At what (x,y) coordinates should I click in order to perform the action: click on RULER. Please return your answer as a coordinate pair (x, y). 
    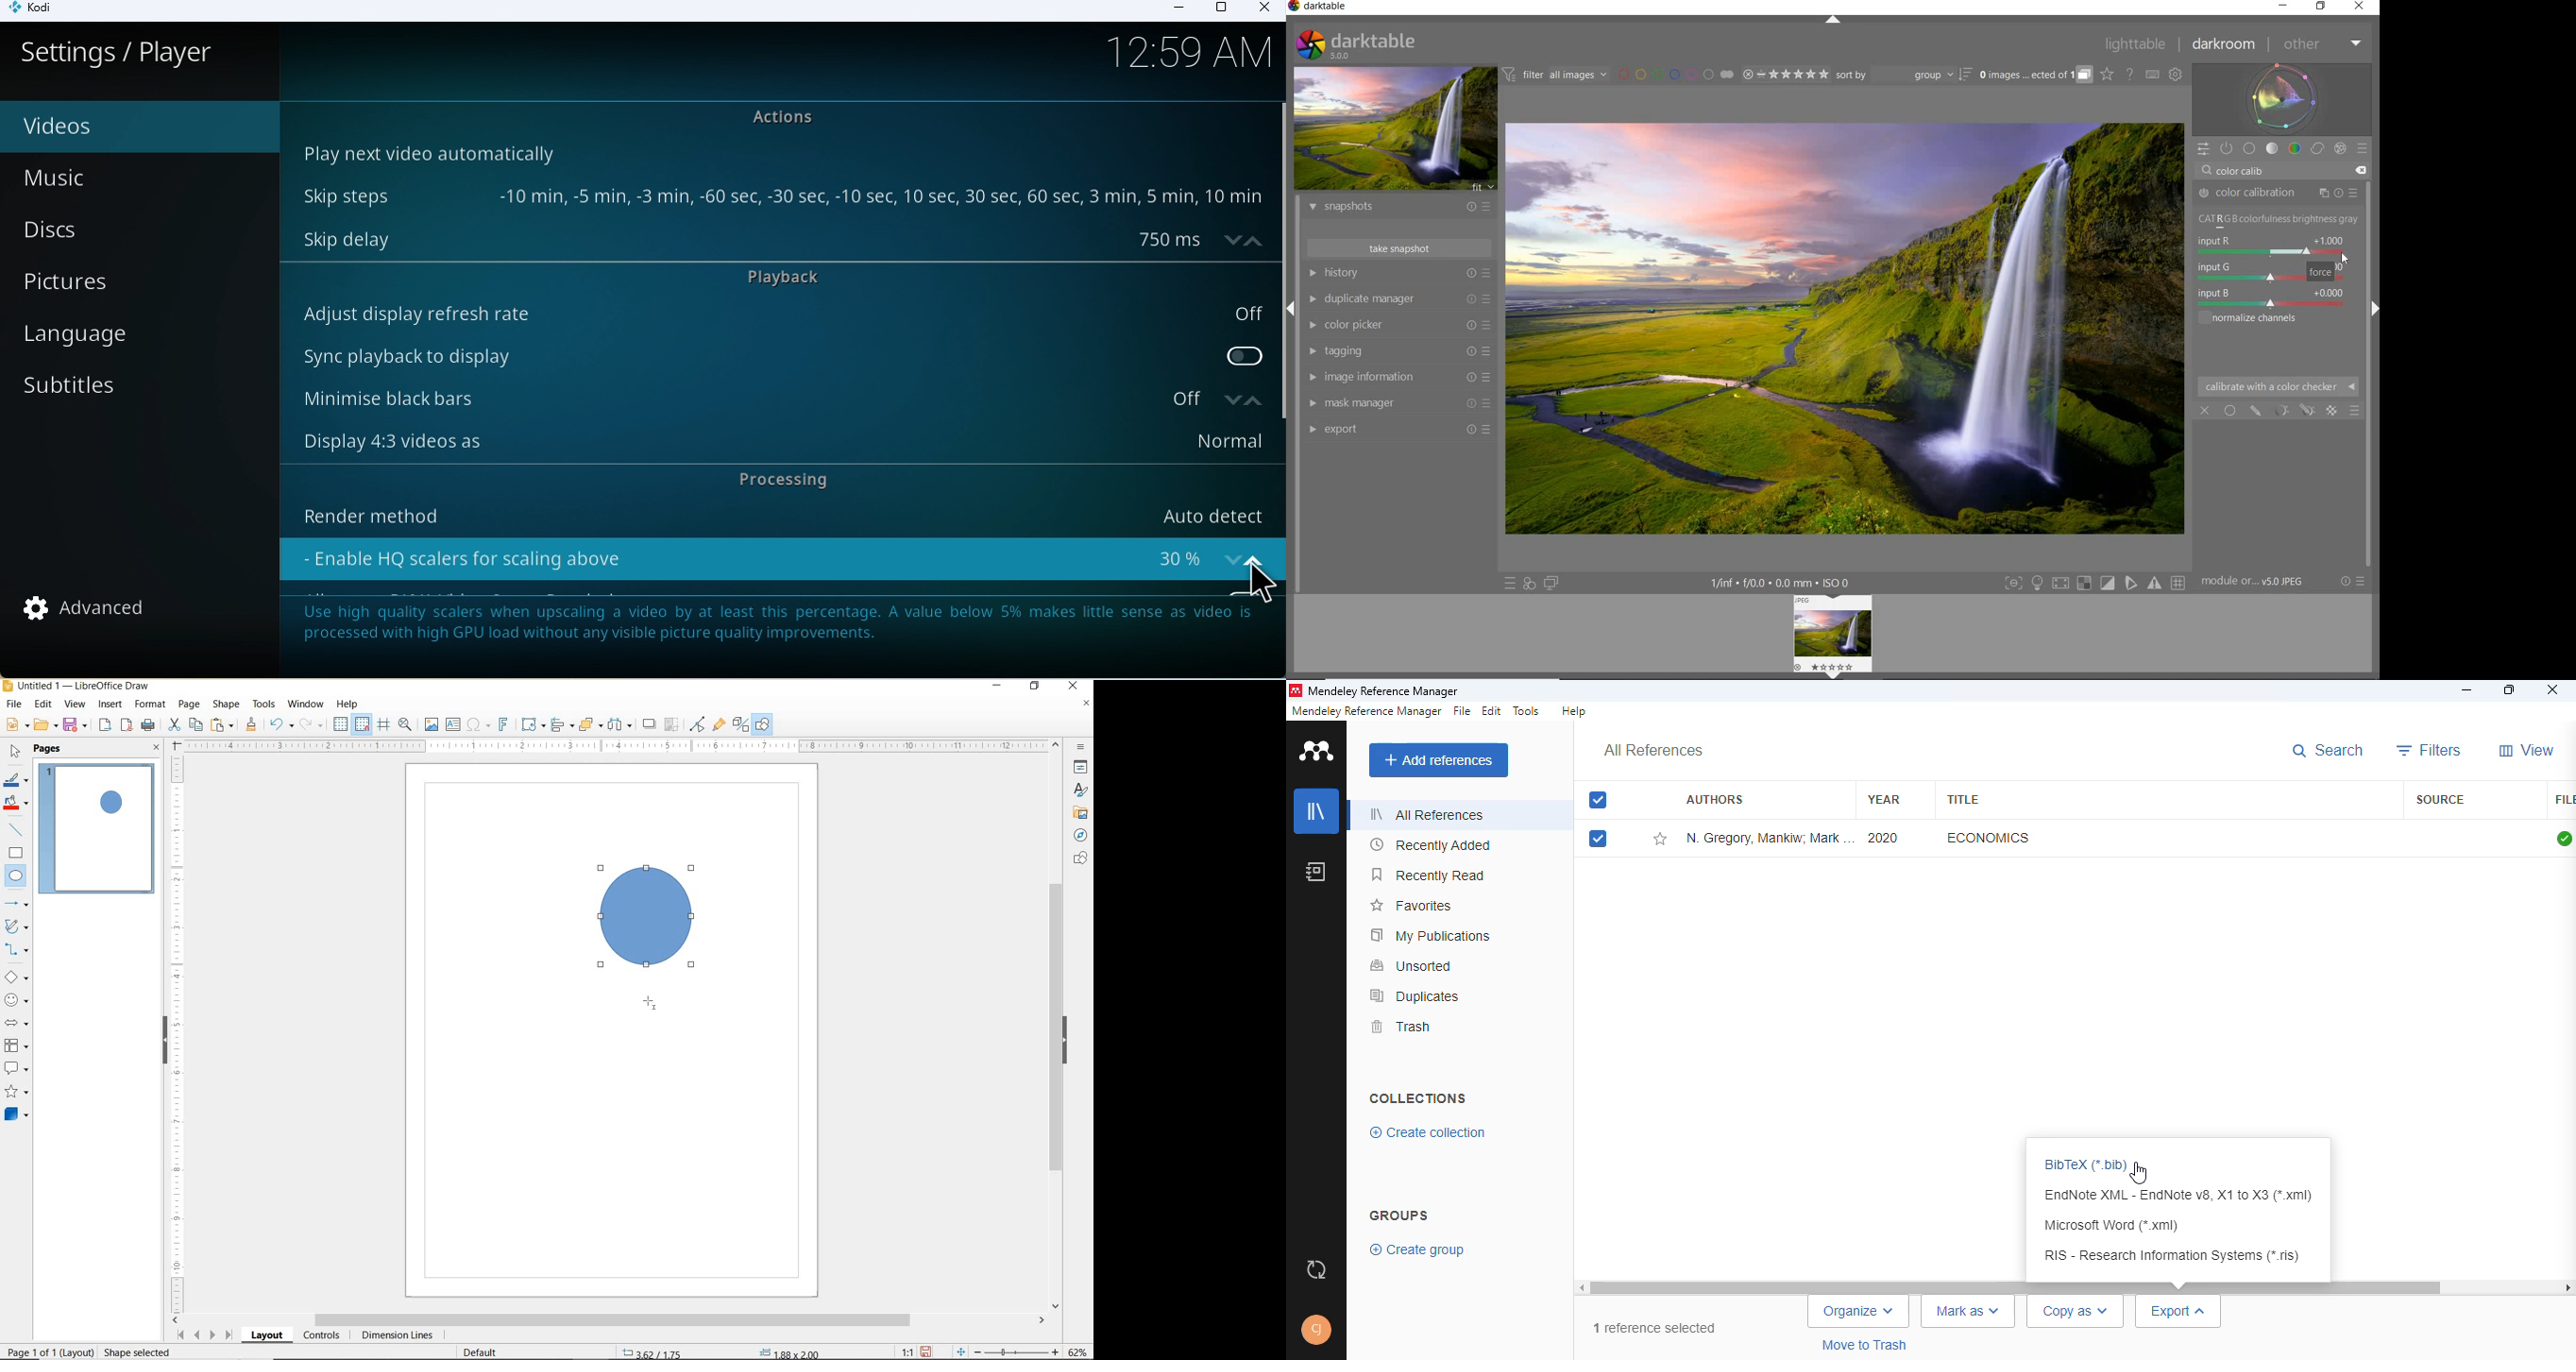
    Looking at the image, I should click on (617, 746).